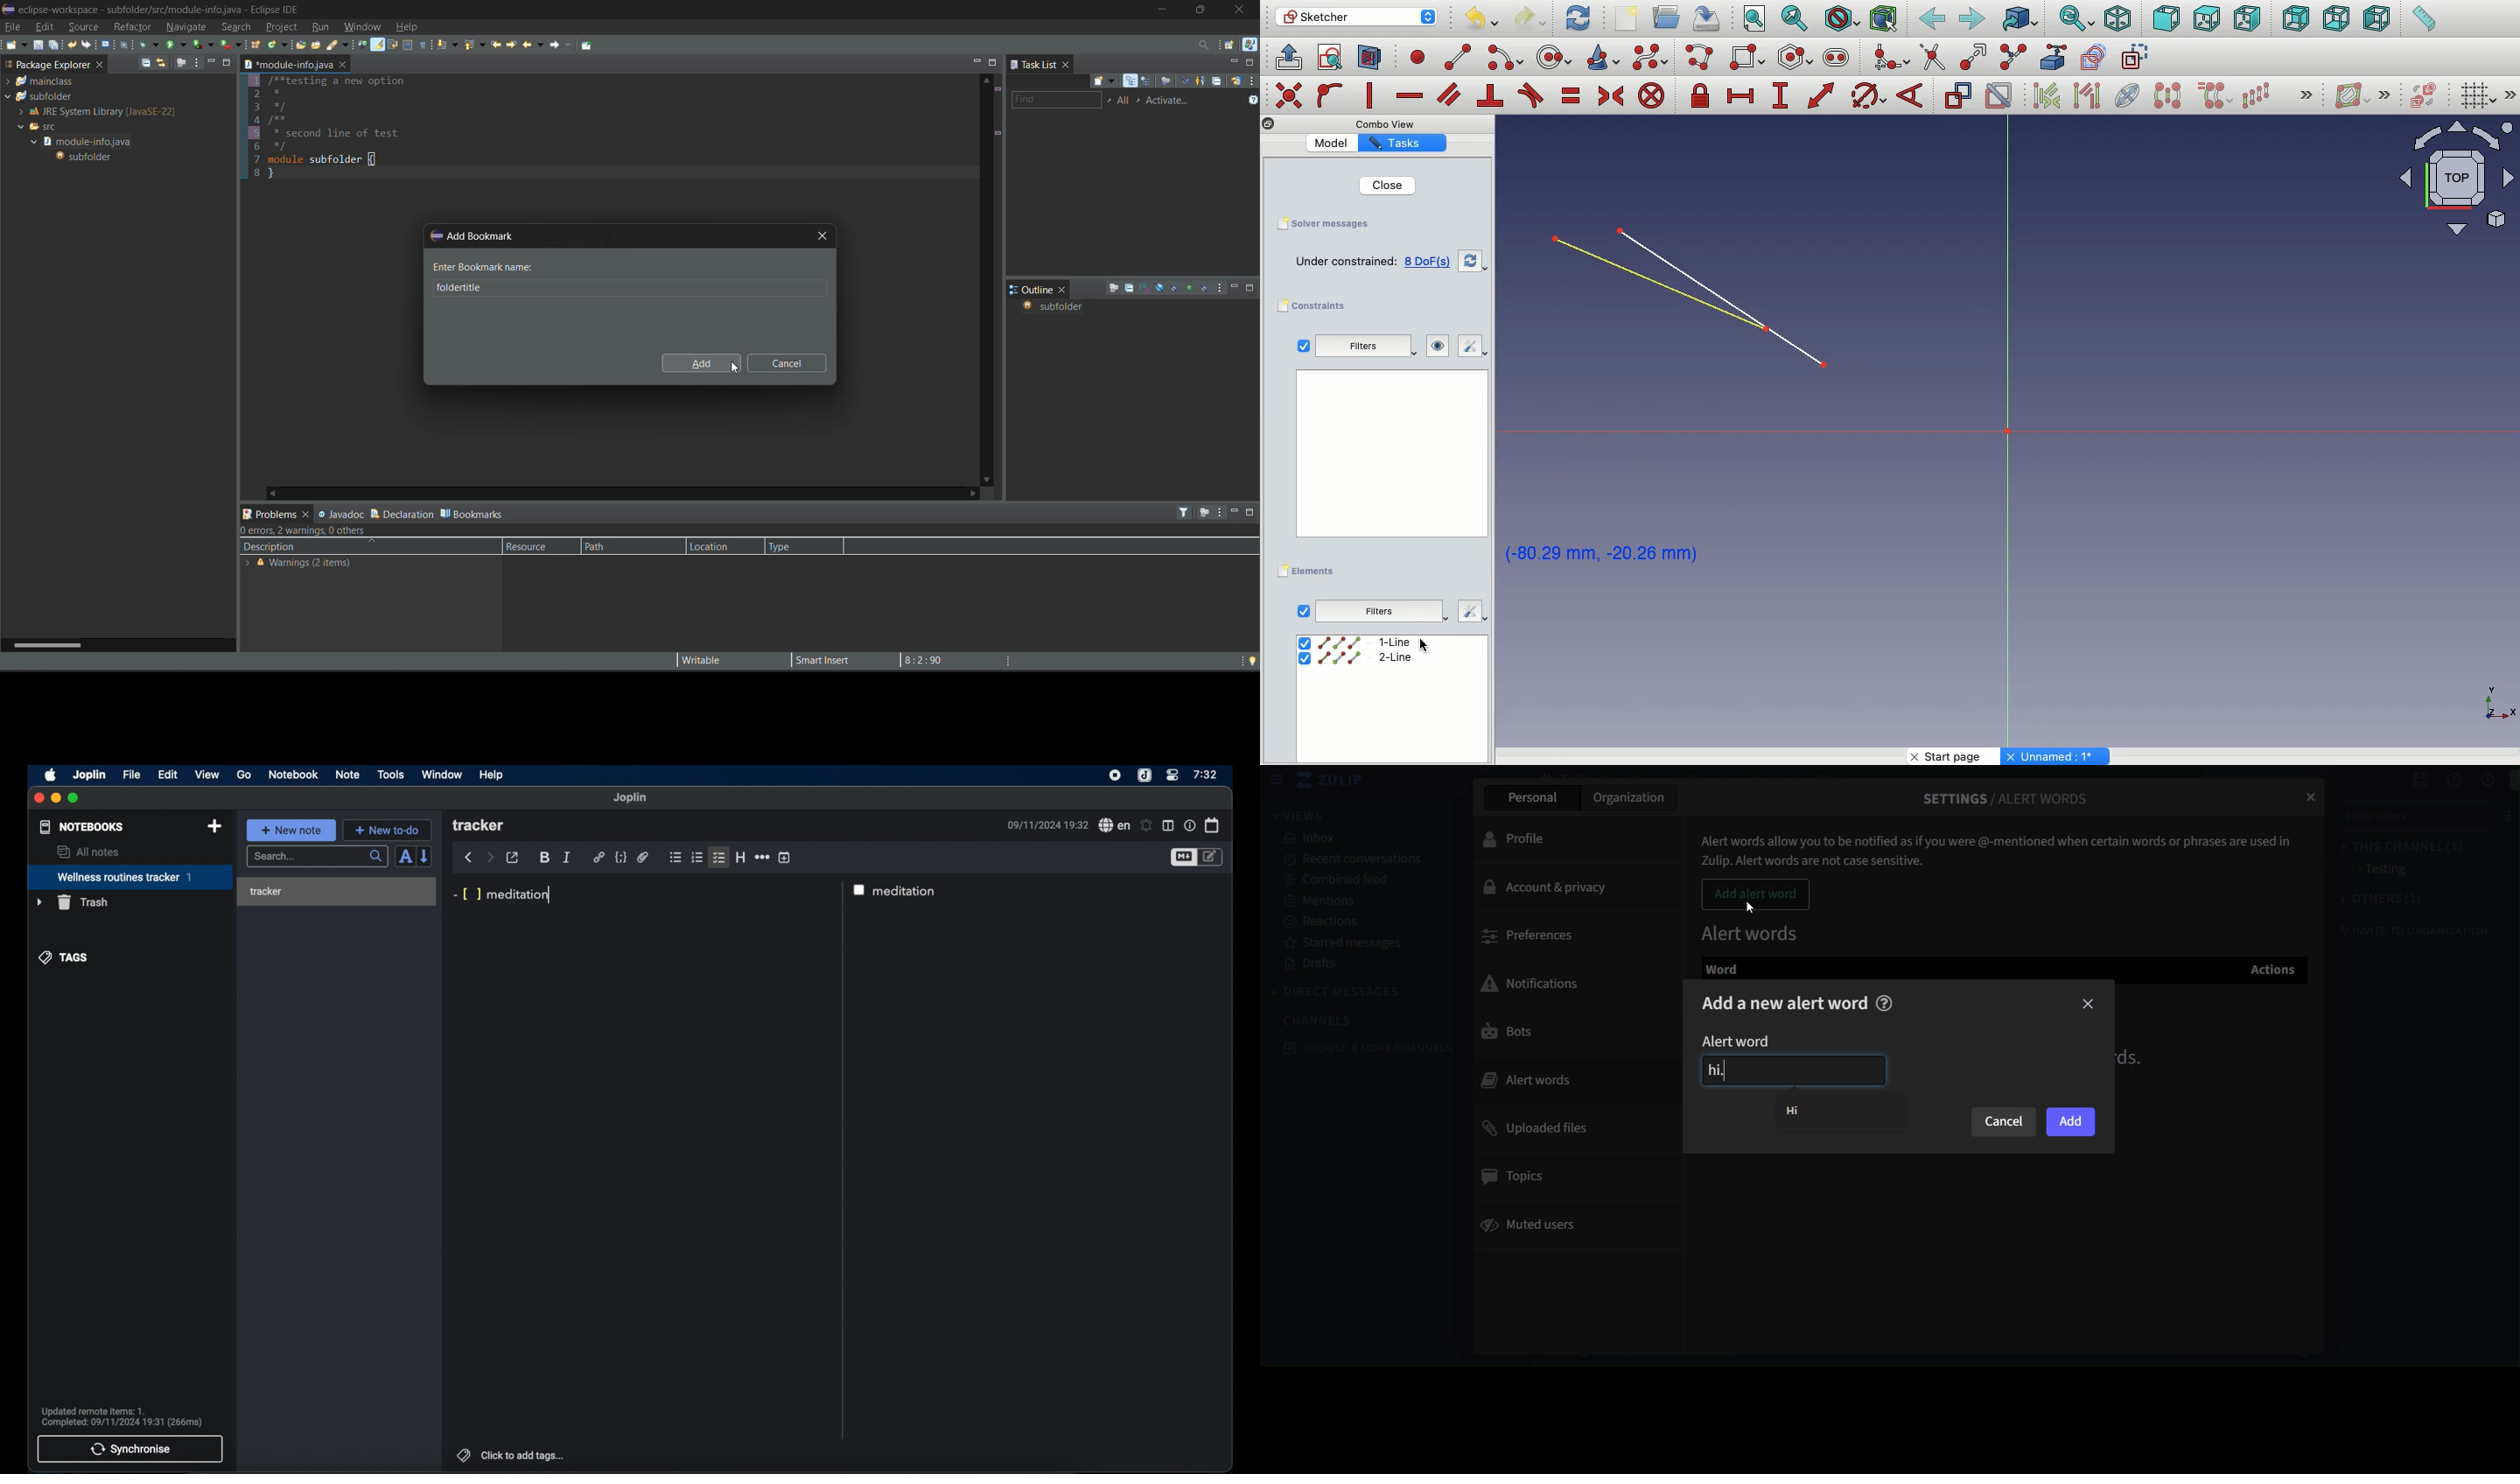 This screenshot has width=2520, height=1484. I want to click on -[ ] meditation, so click(503, 896).